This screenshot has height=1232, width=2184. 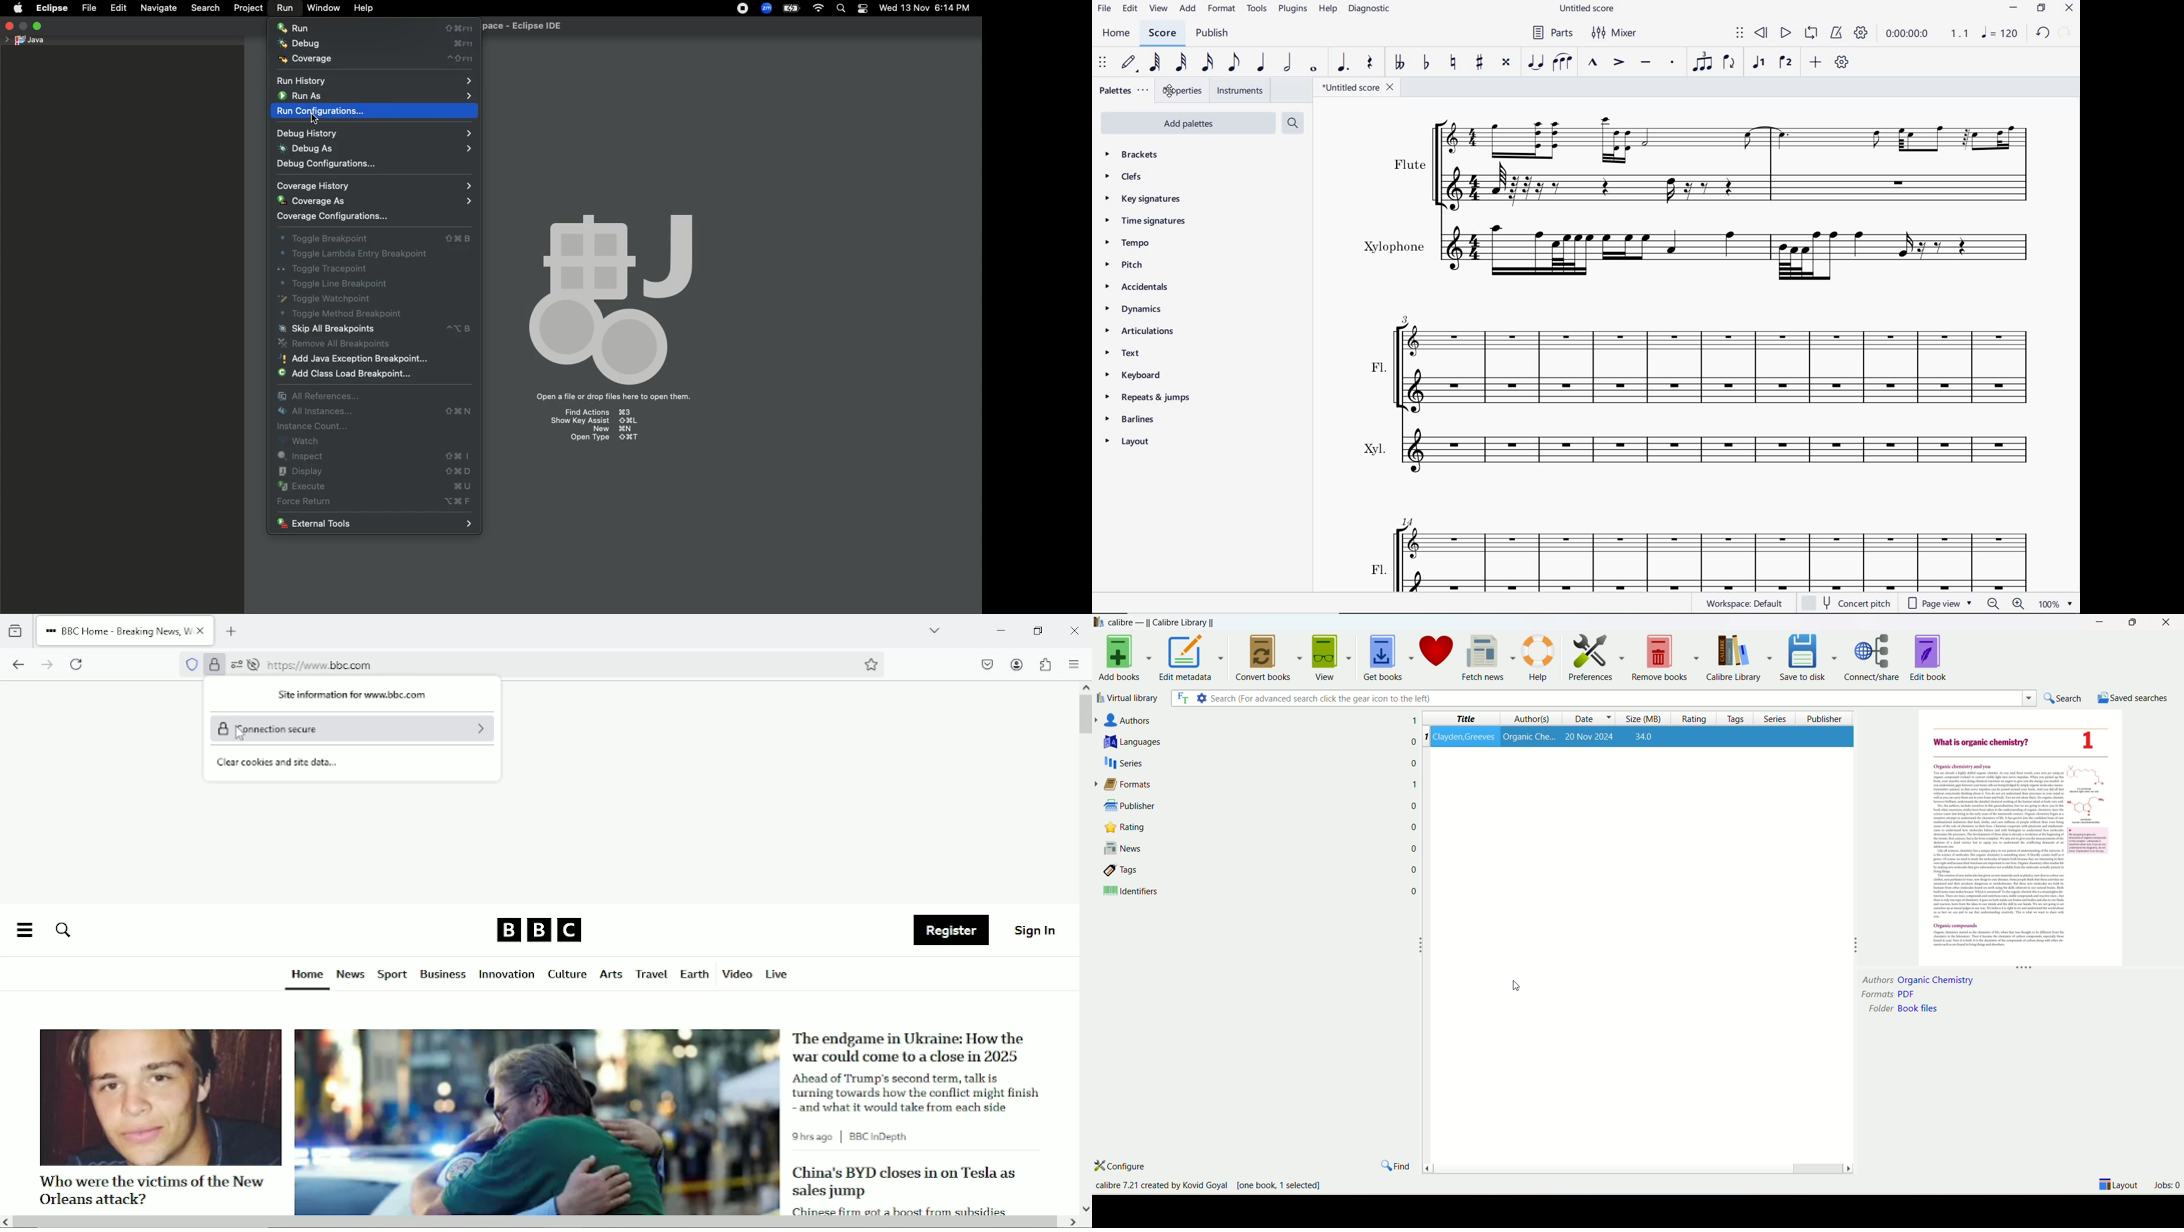 What do you see at coordinates (354, 729) in the screenshot?
I see `Connection secure` at bounding box center [354, 729].